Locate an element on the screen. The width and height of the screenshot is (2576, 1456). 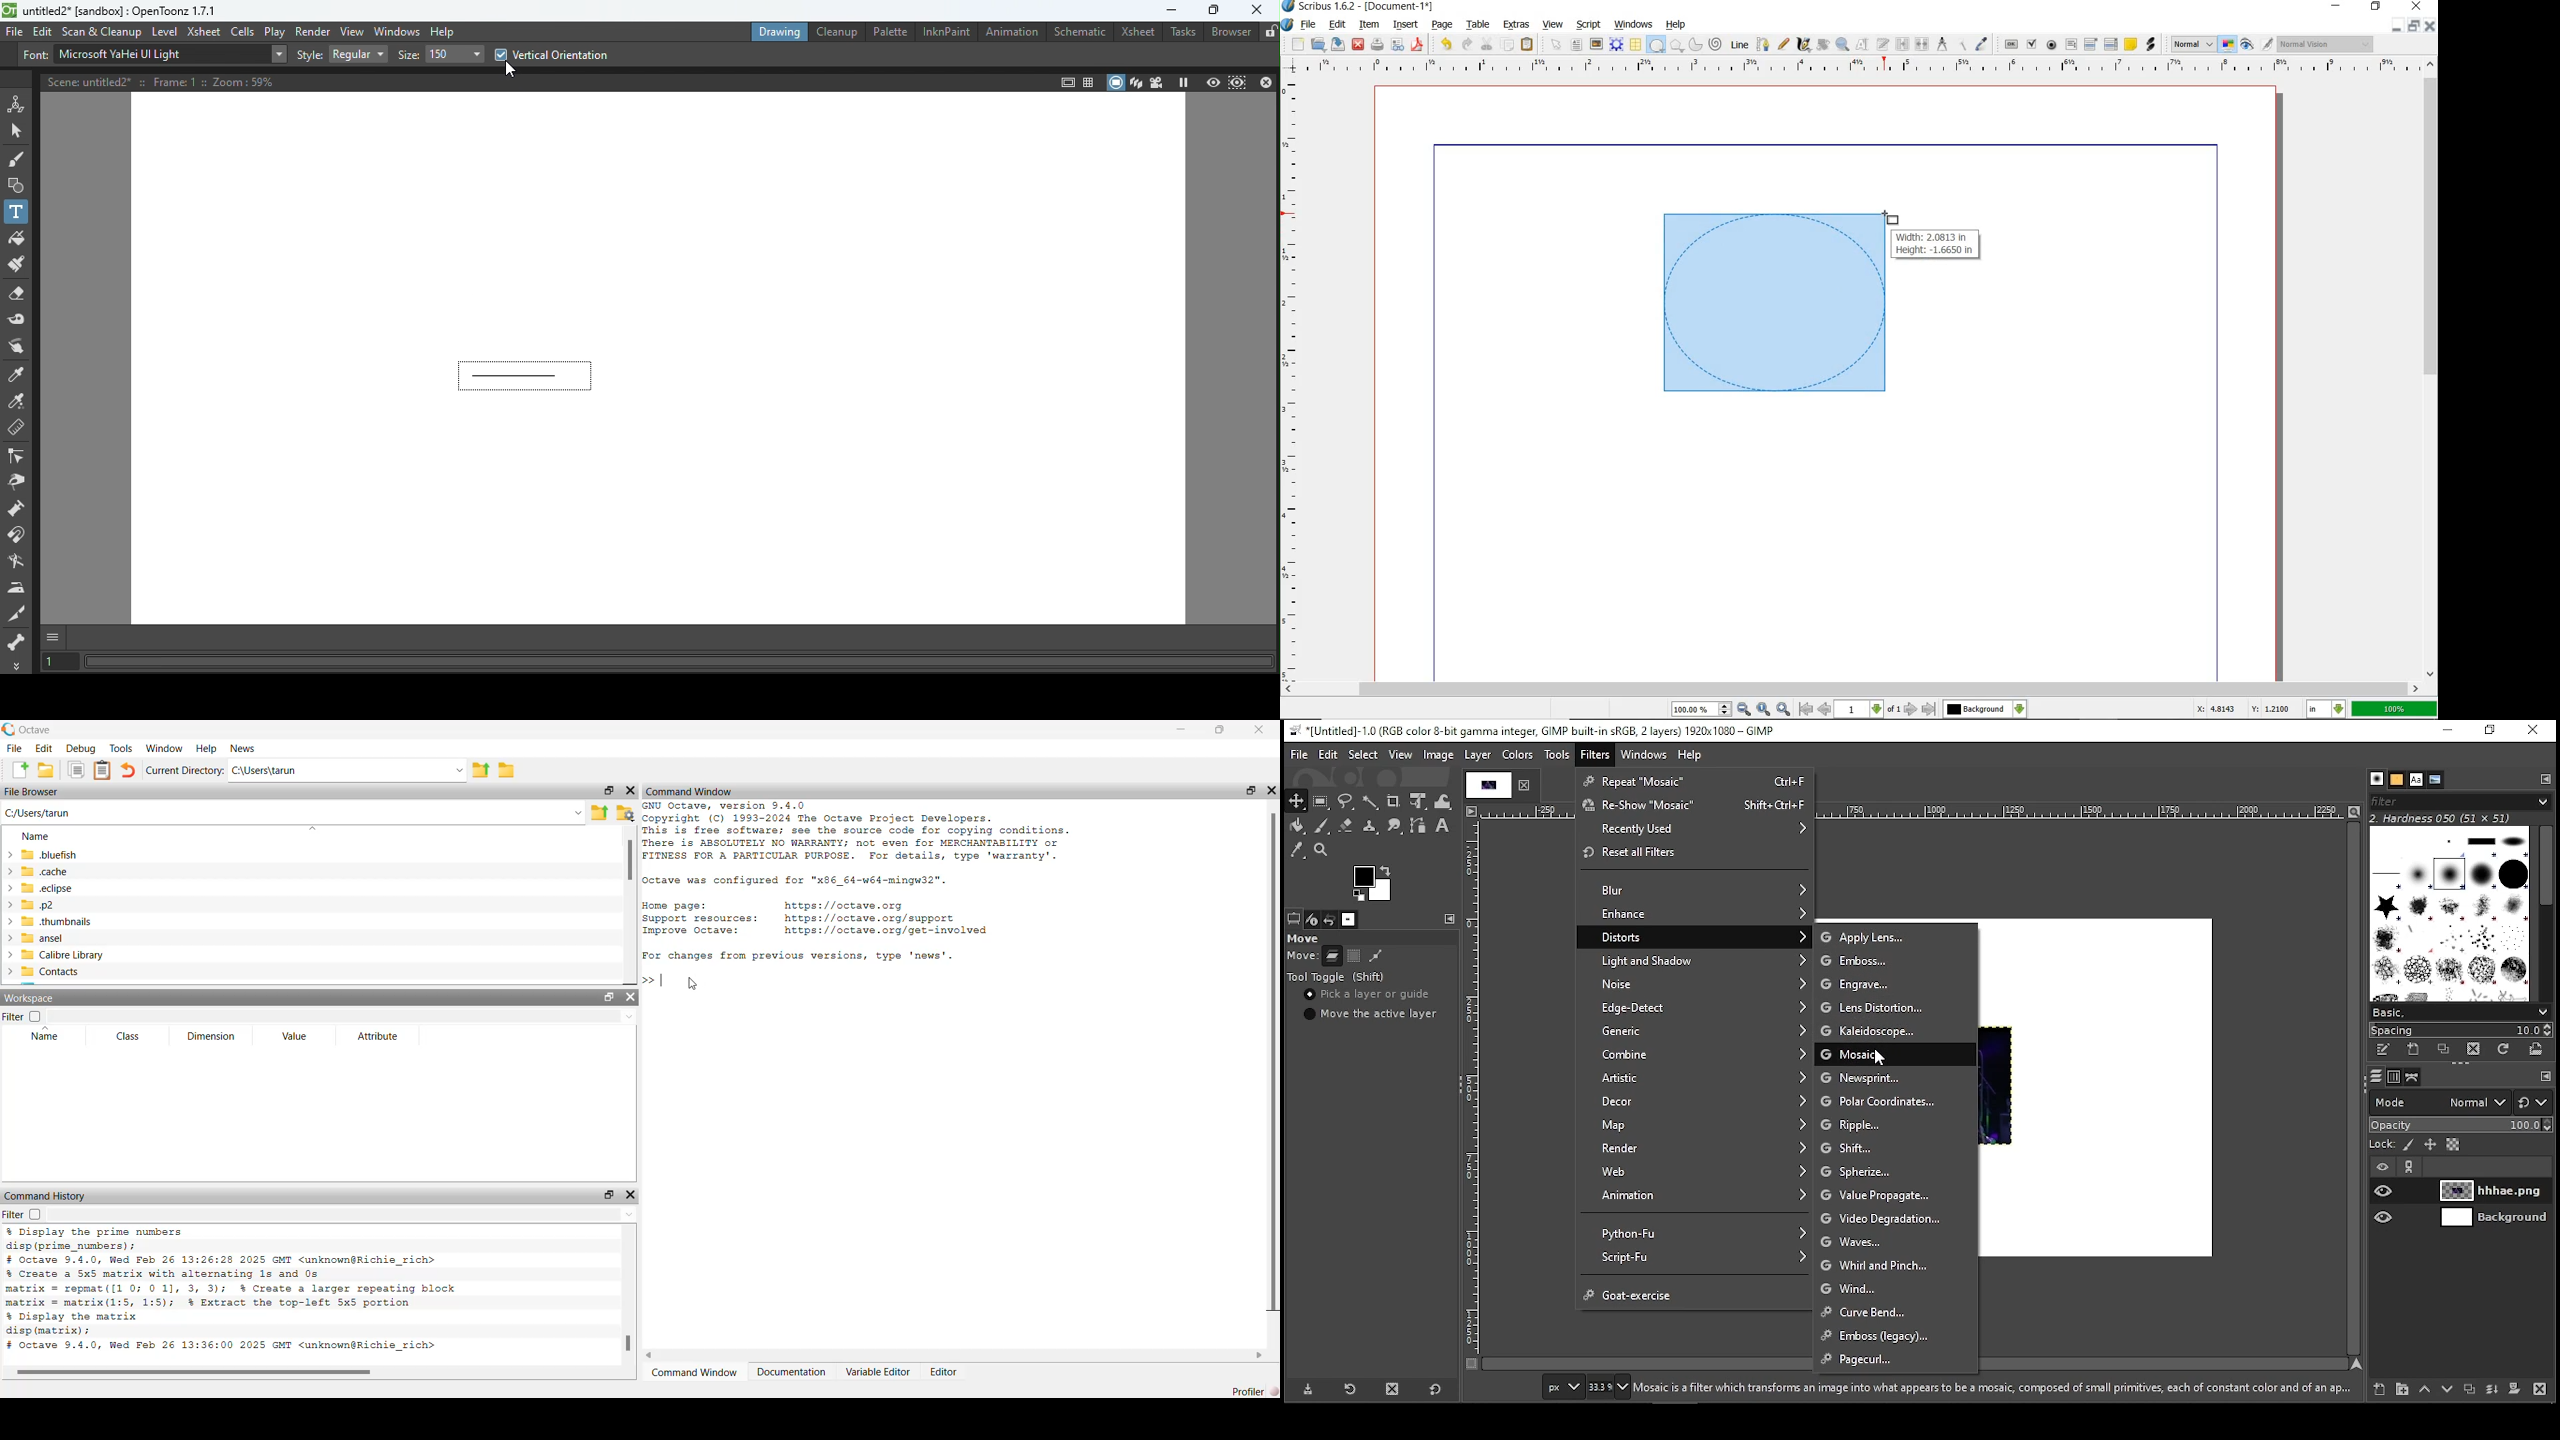
file is located at coordinates (1299, 753).